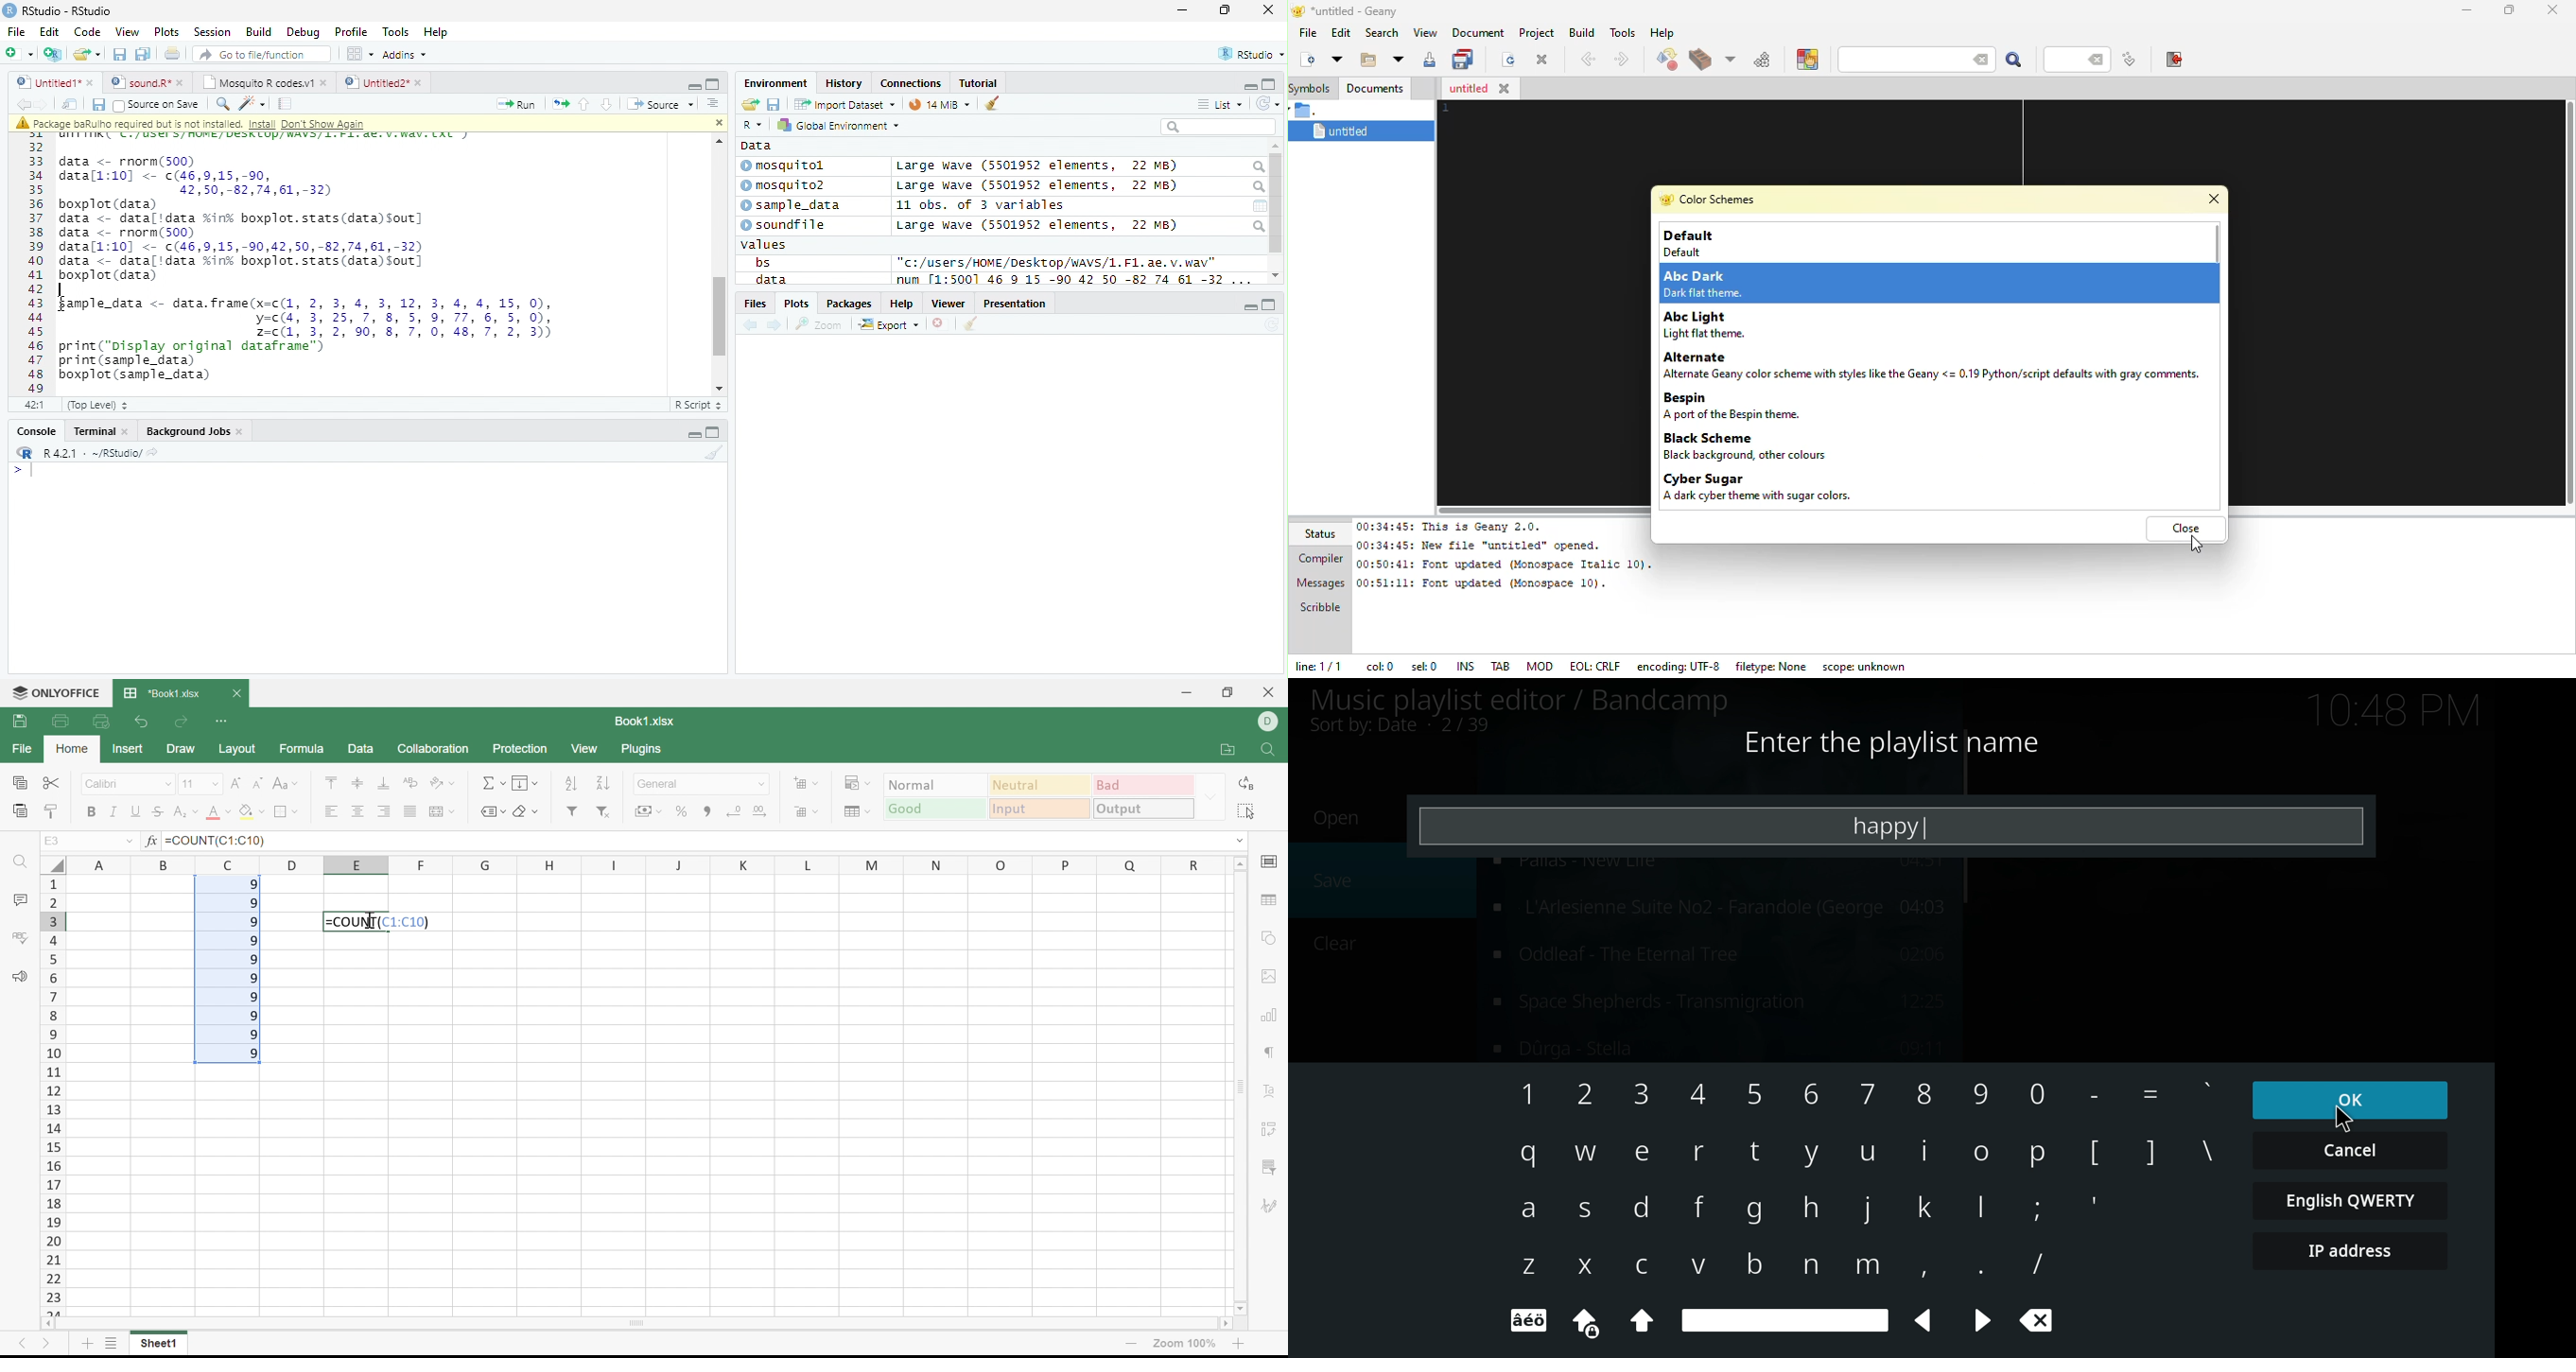 The height and width of the screenshot is (1372, 2576). What do you see at coordinates (836, 124) in the screenshot?
I see `Global Environment` at bounding box center [836, 124].